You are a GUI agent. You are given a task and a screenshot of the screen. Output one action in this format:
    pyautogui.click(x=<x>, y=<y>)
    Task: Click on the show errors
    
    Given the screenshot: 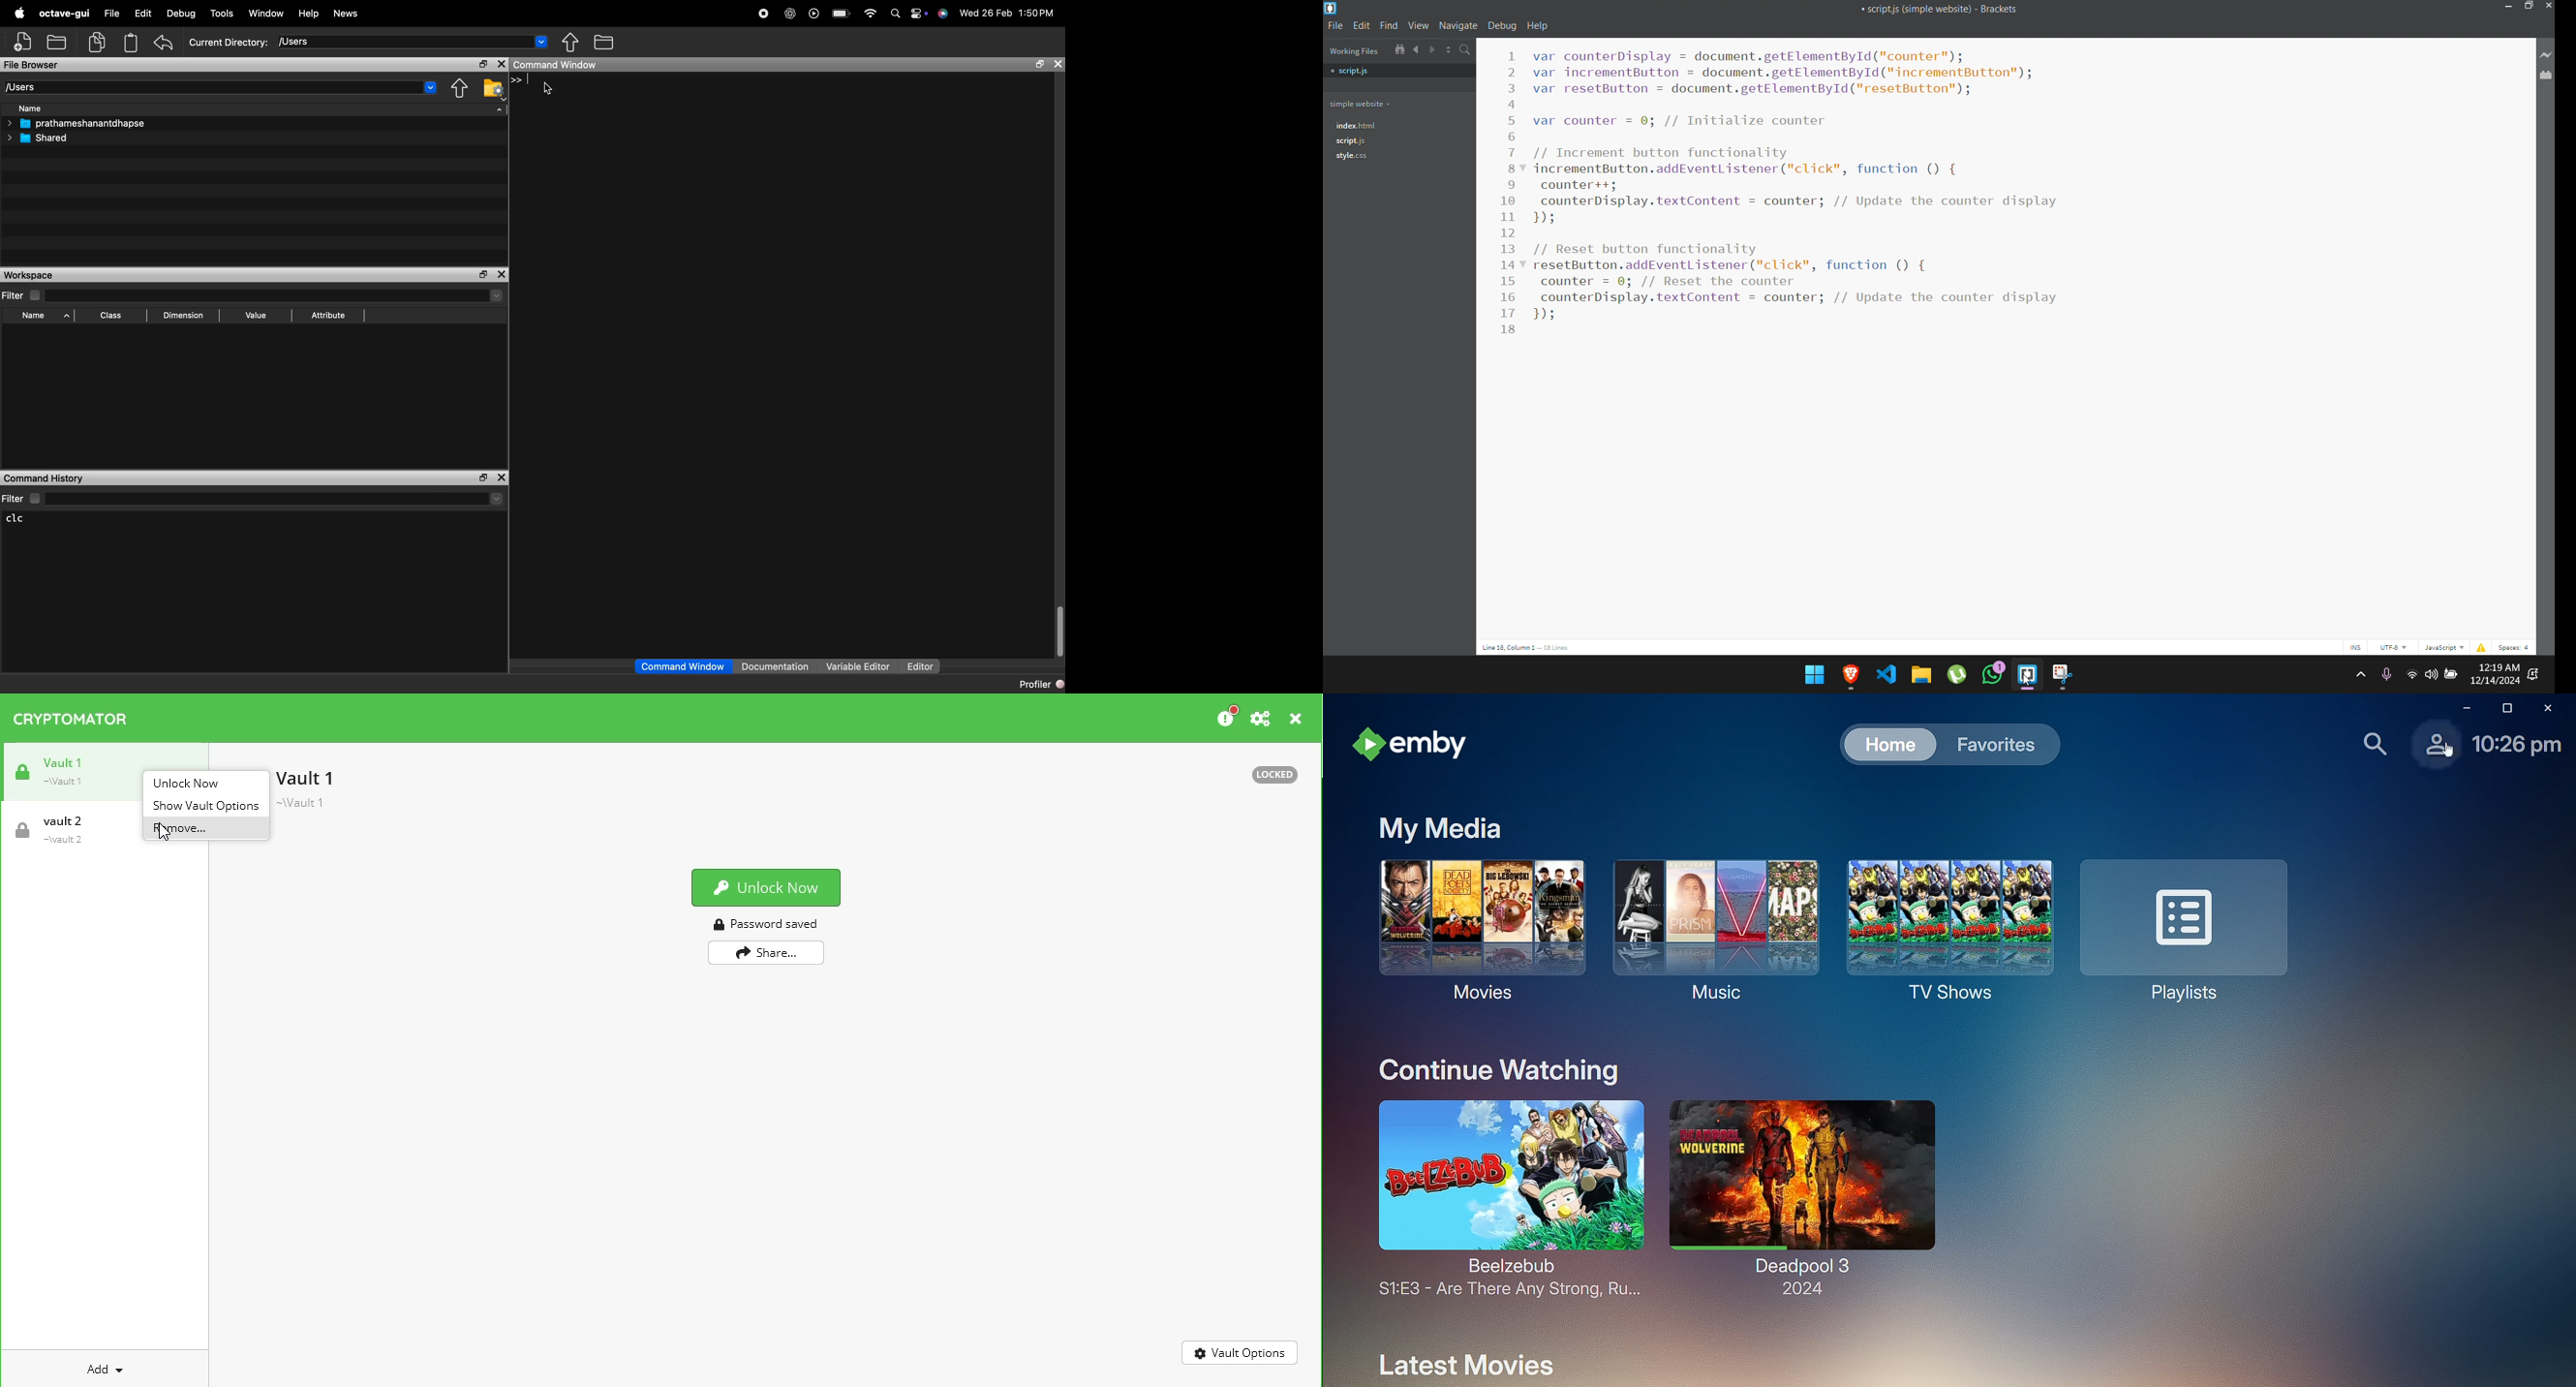 What is the action you would take?
    pyautogui.click(x=2482, y=649)
    